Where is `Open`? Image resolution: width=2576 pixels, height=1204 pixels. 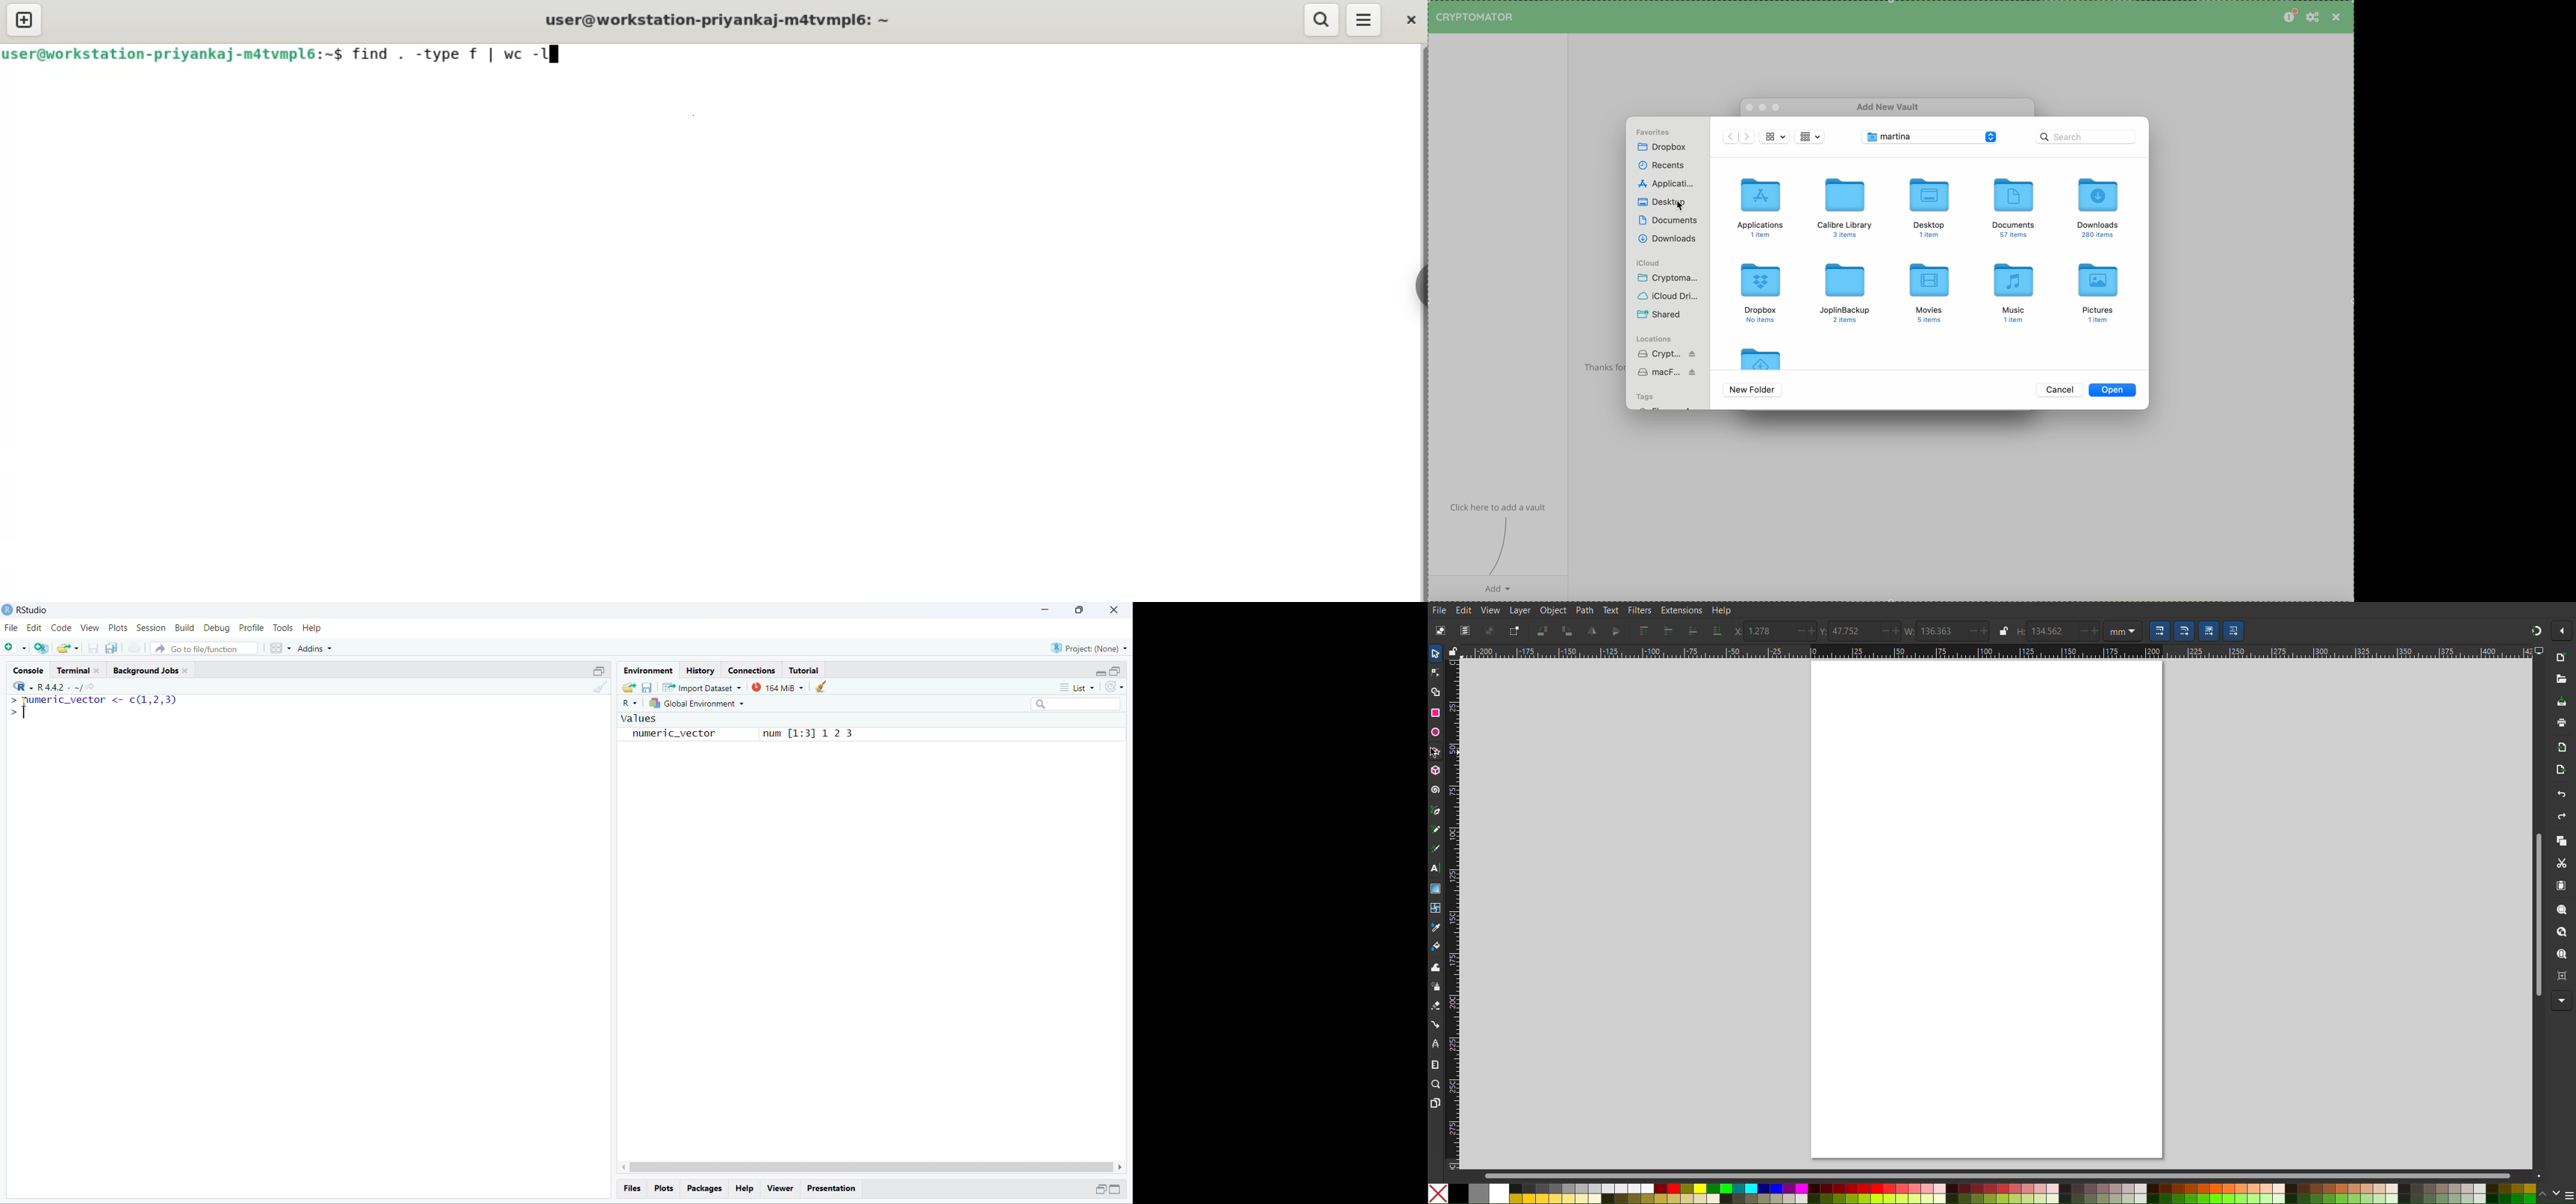
Open is located at coordinates (2562, 679).